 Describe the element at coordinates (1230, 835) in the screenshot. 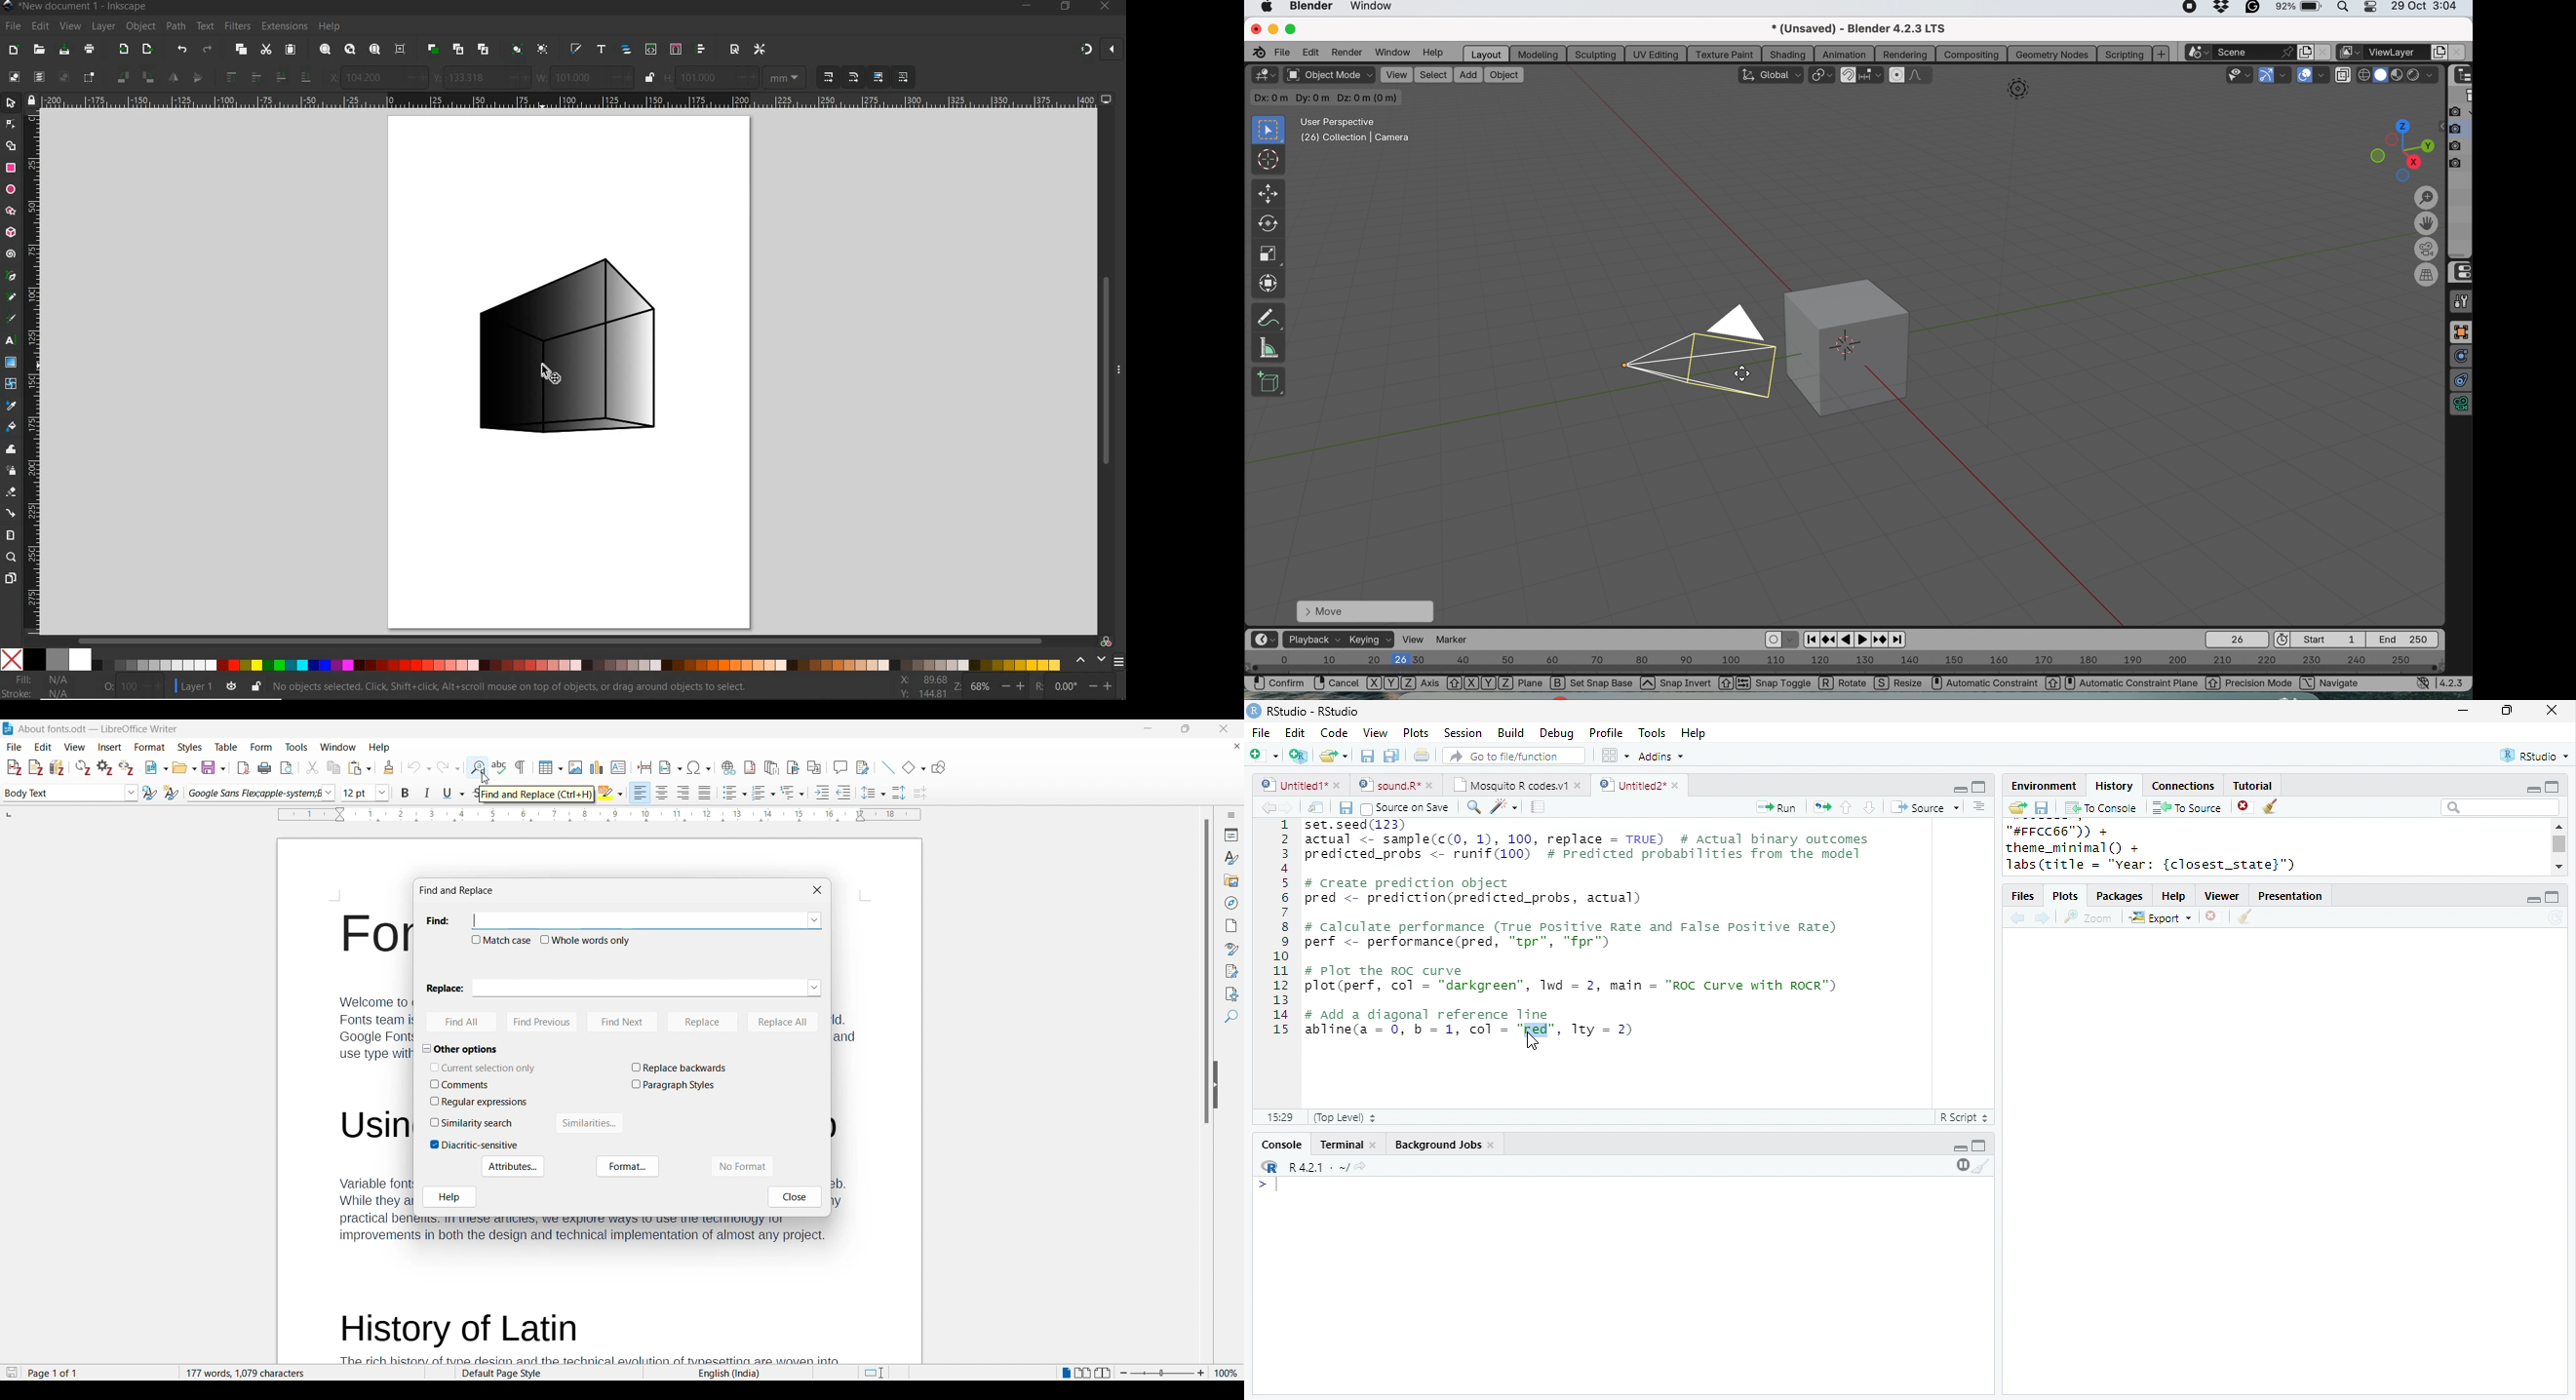

I see `Properties ` at that location.